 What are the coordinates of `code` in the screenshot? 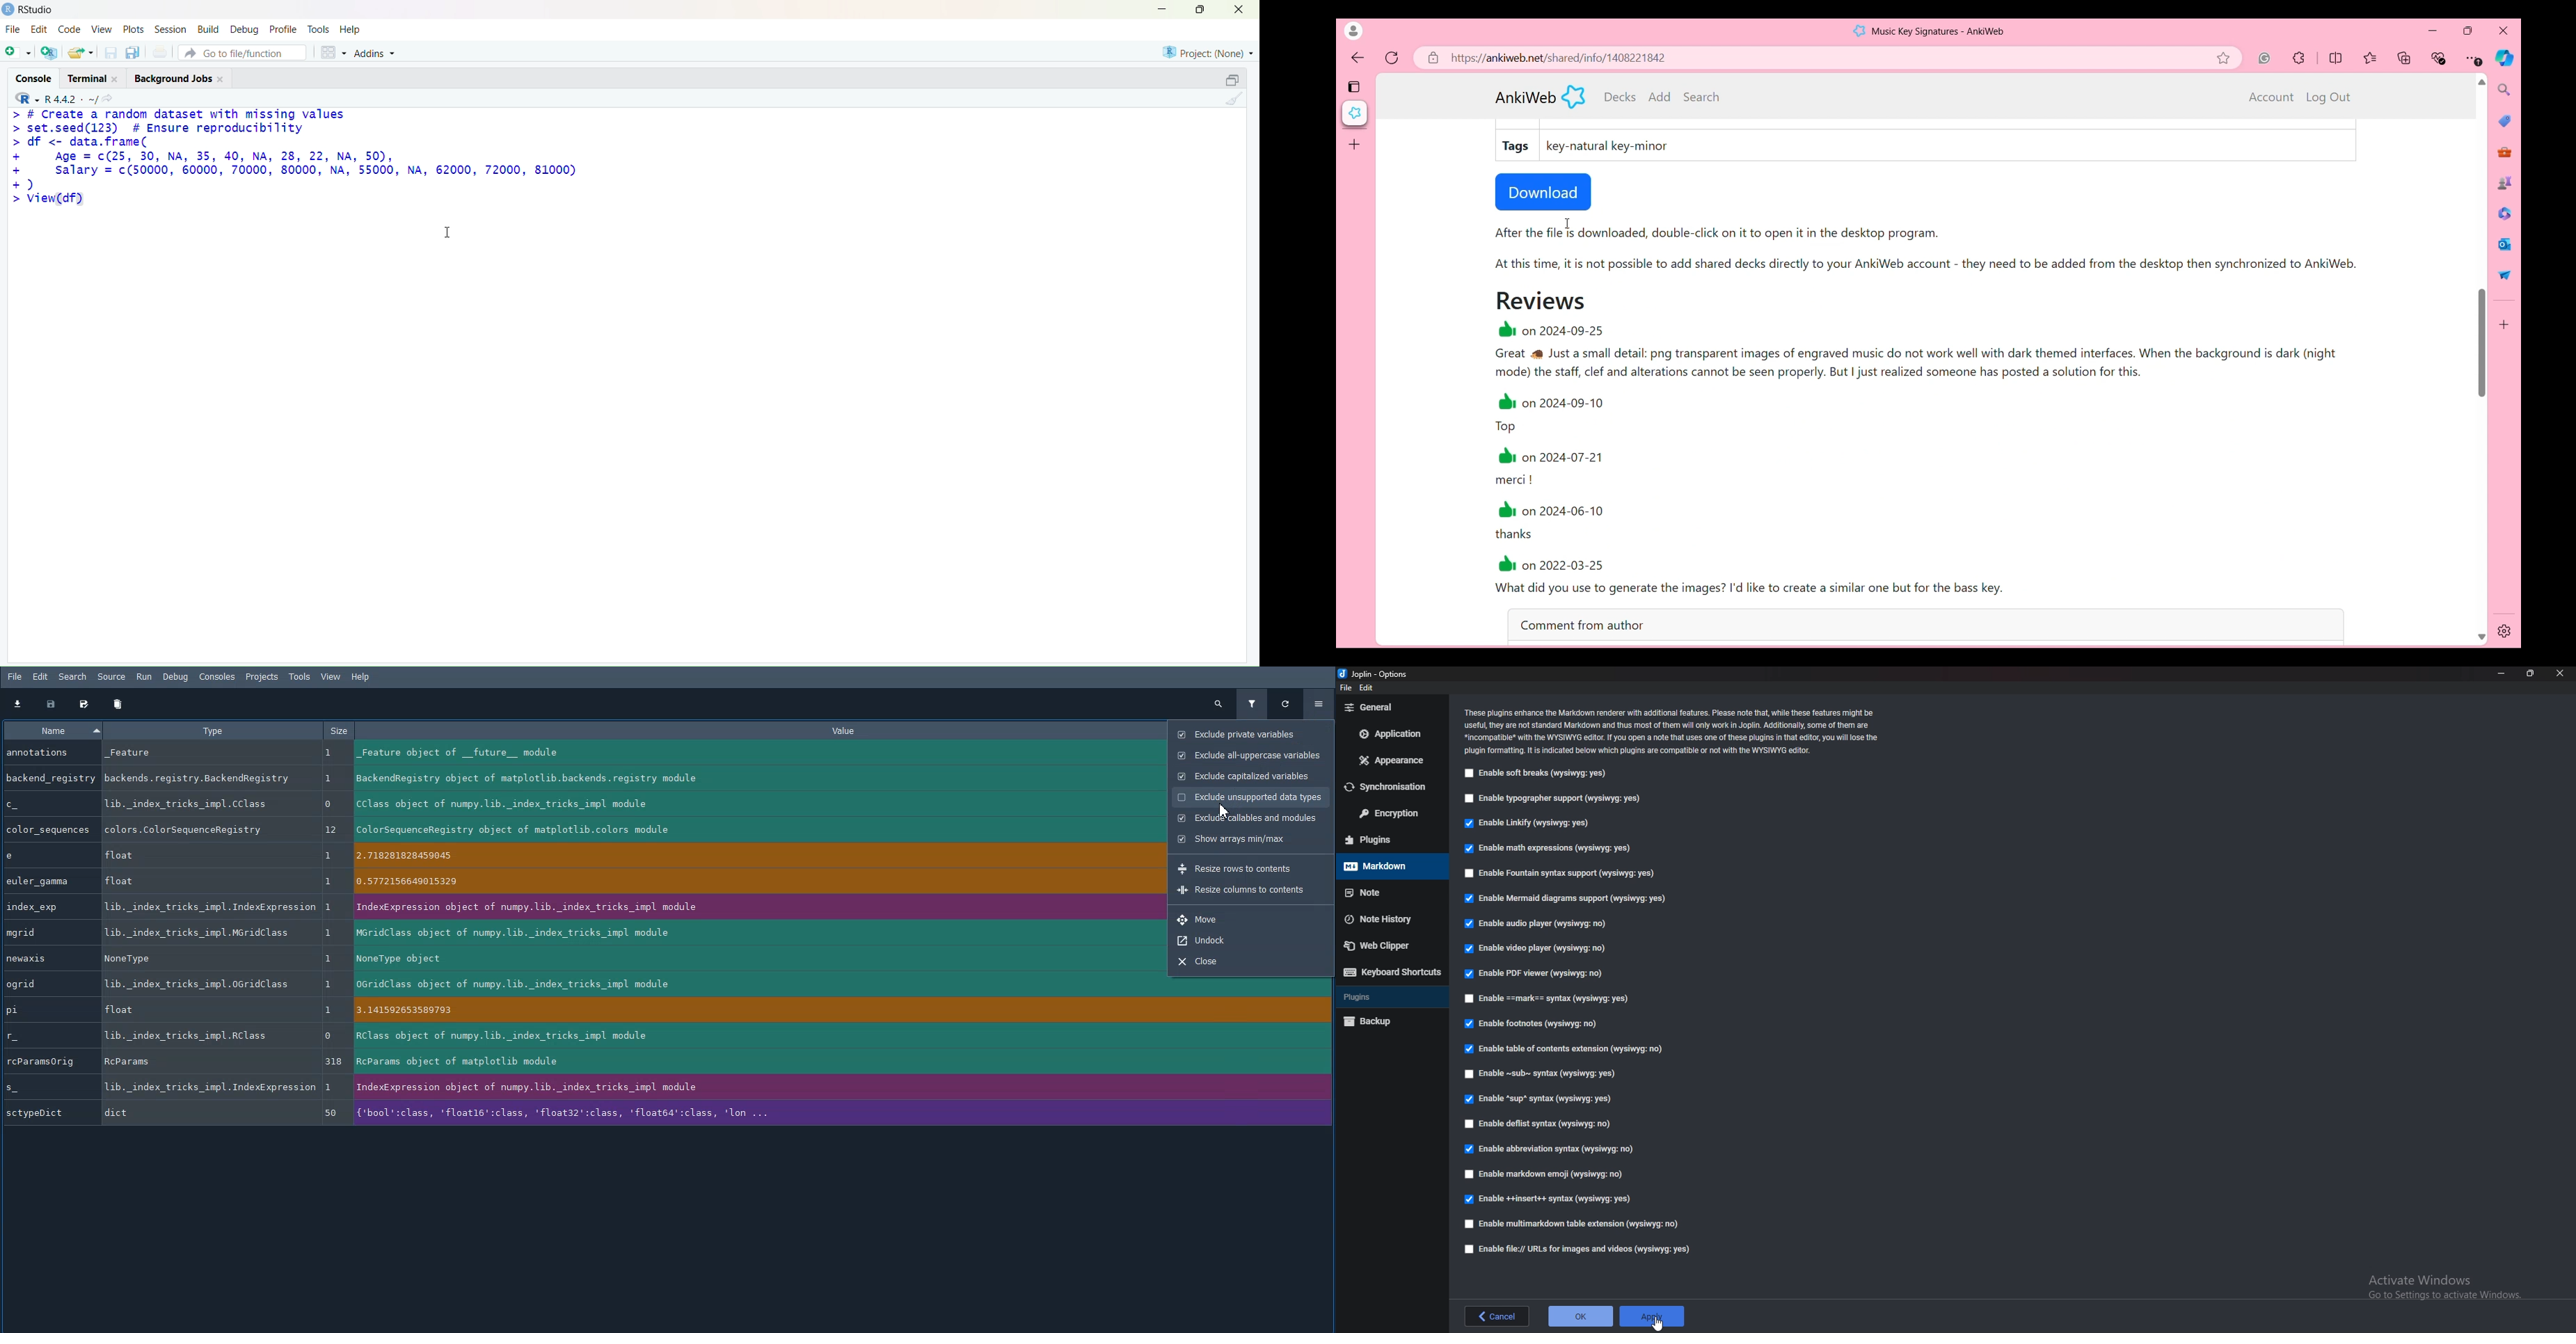 It's located at (69, 29).